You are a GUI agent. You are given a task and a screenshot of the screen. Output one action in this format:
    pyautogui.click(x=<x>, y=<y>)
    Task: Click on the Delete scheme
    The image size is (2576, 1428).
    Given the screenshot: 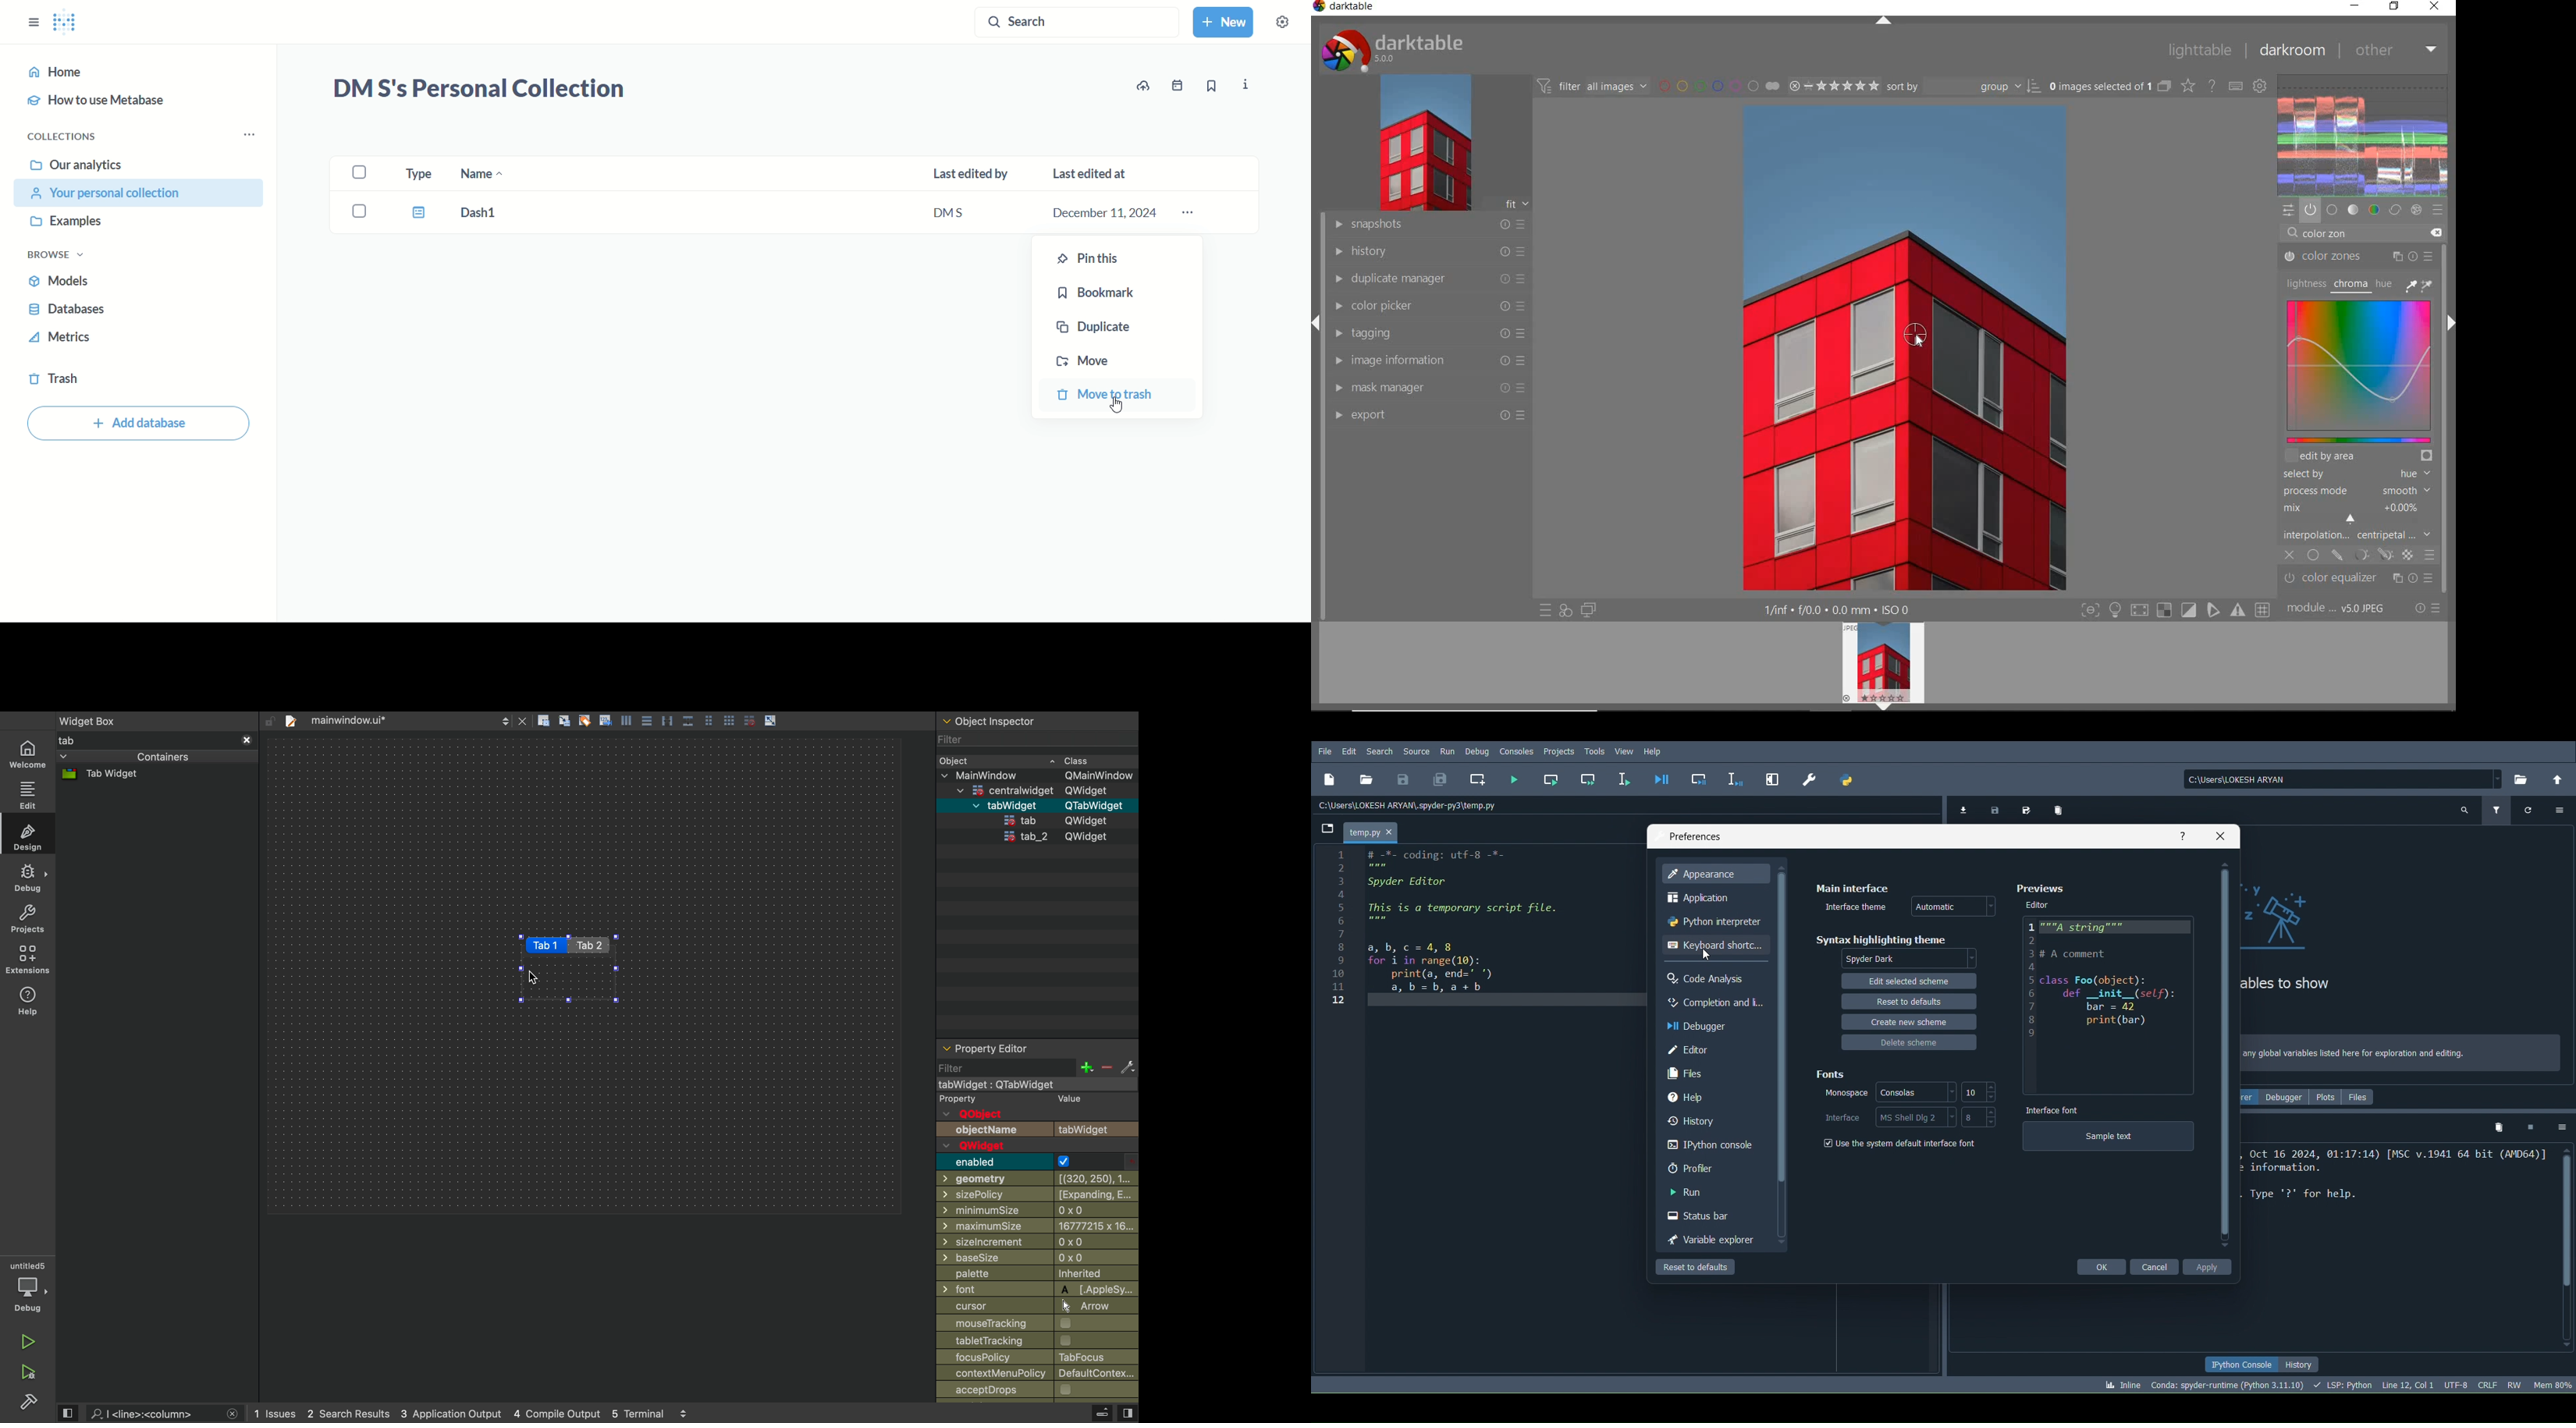 What is the action you would take?
    pyautogui.click(x=1913, y=1046)
    